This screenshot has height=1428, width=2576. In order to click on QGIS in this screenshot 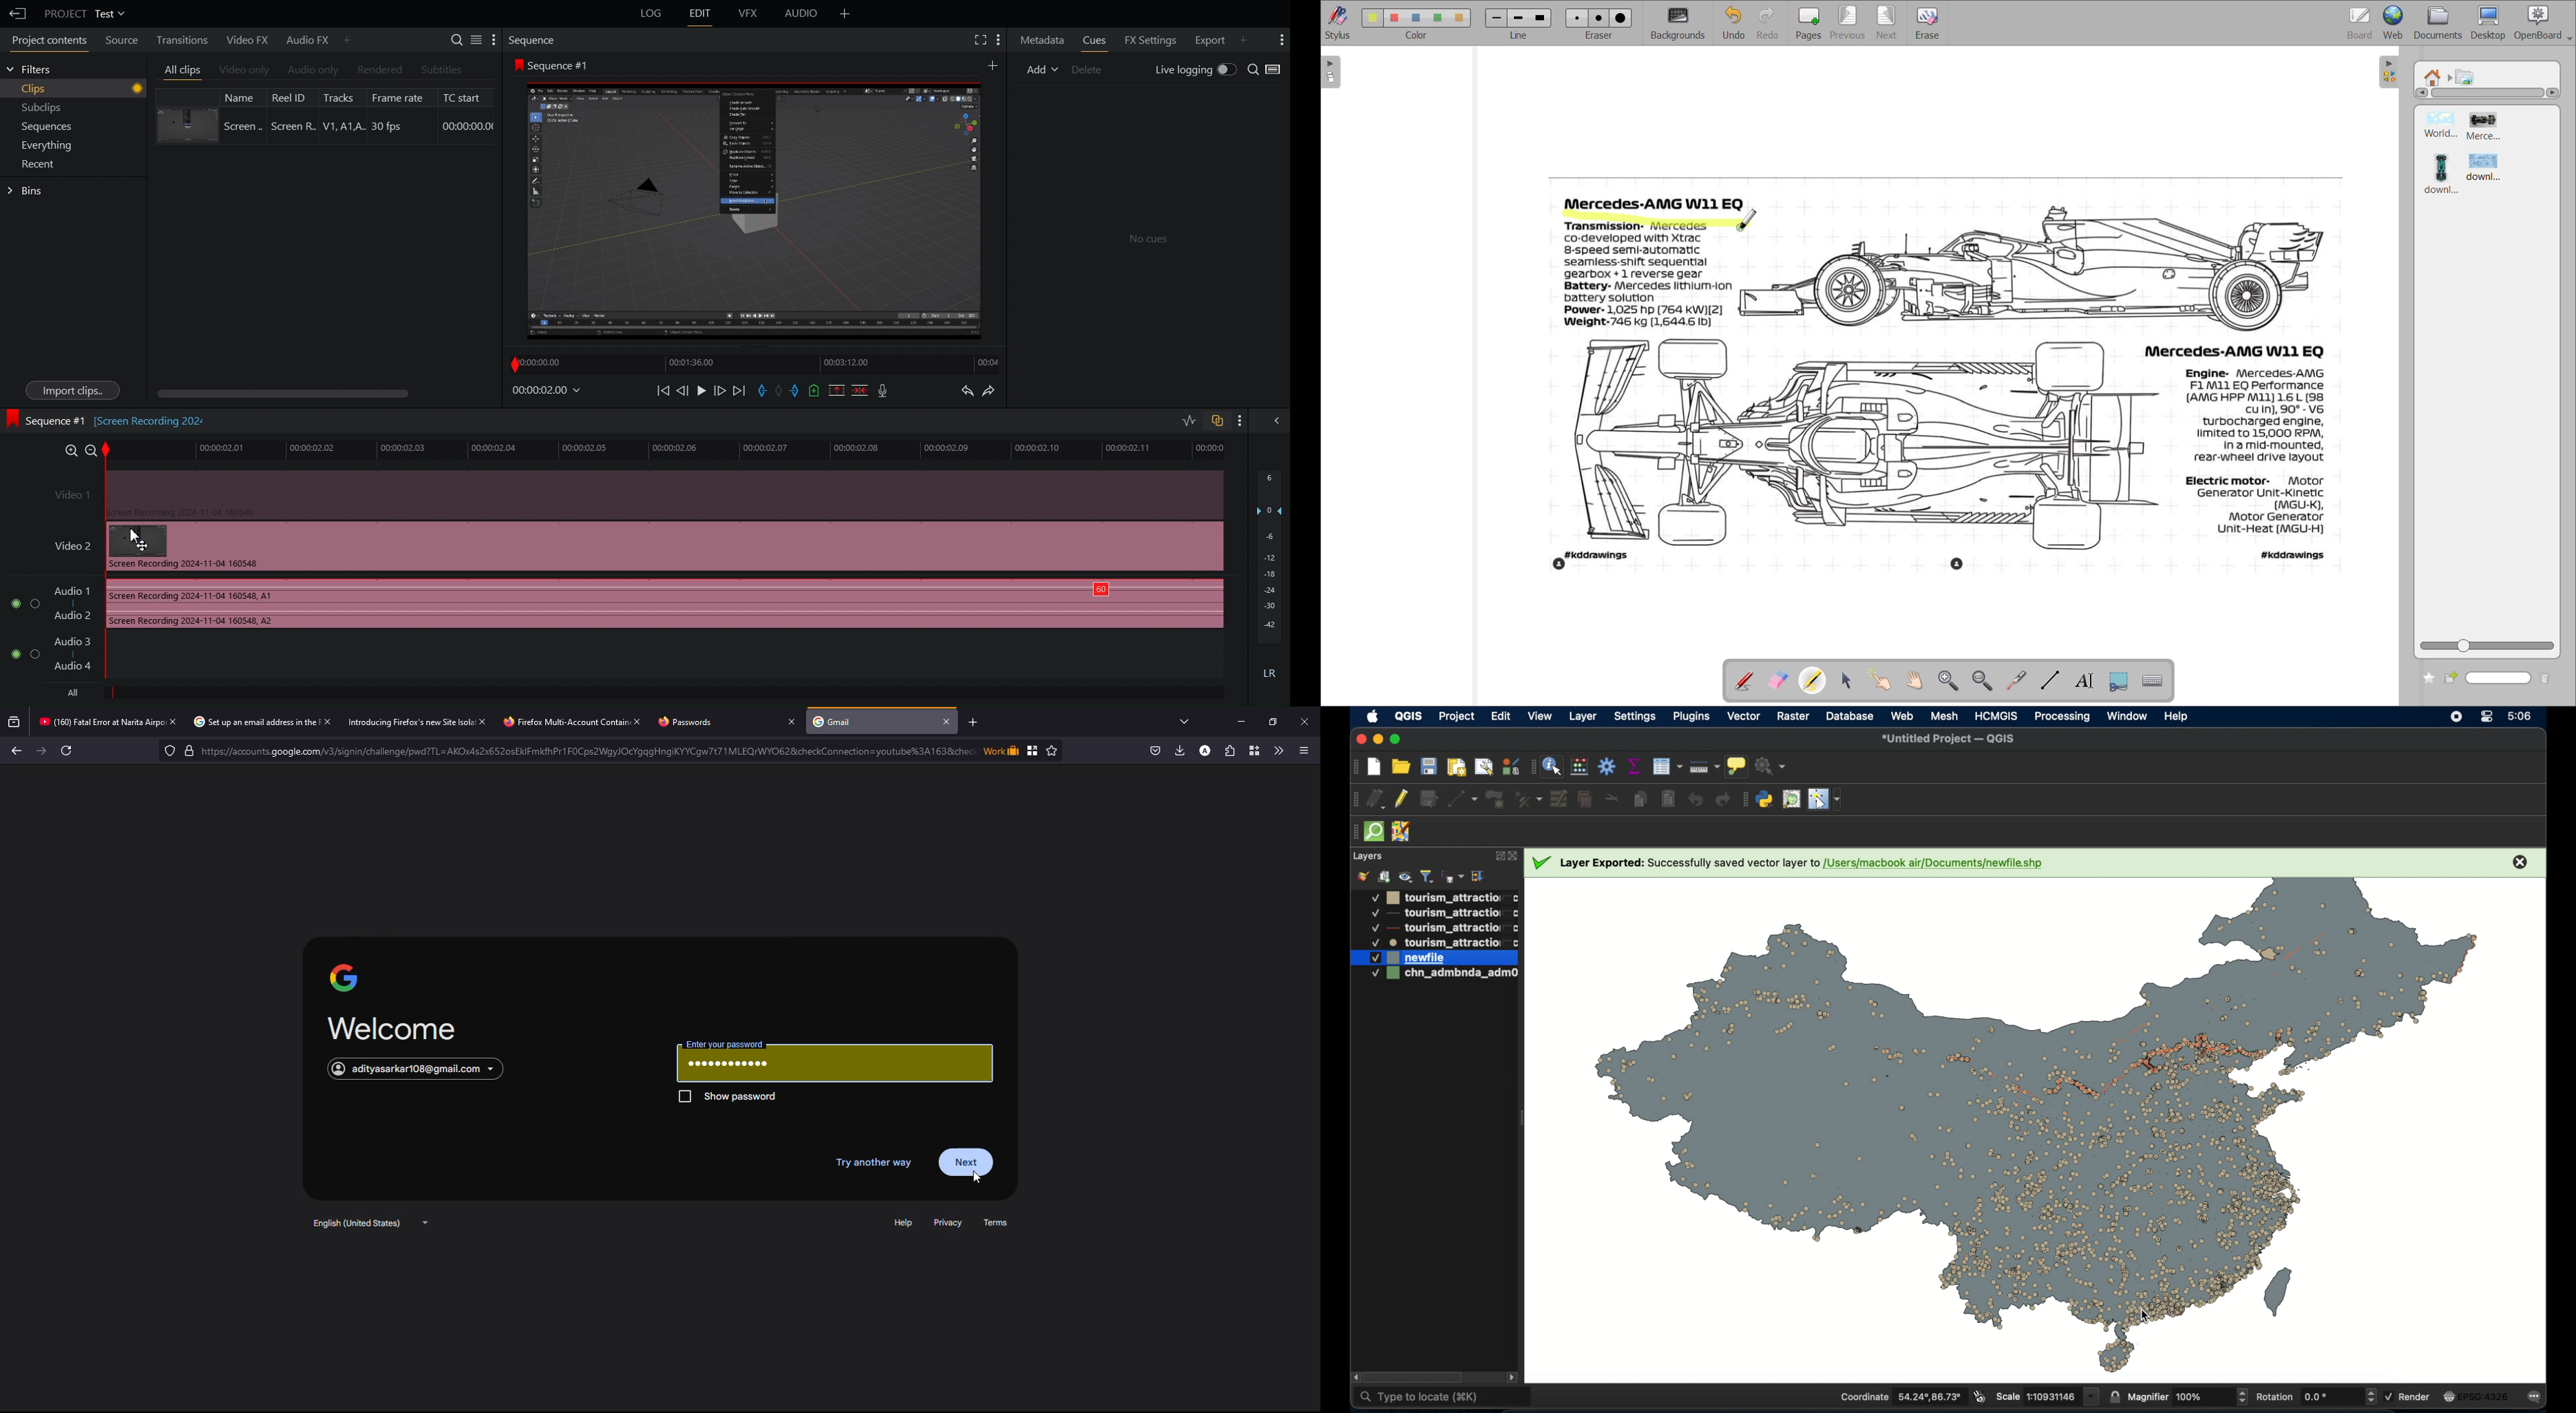, I will do `click(1408, 716)`.